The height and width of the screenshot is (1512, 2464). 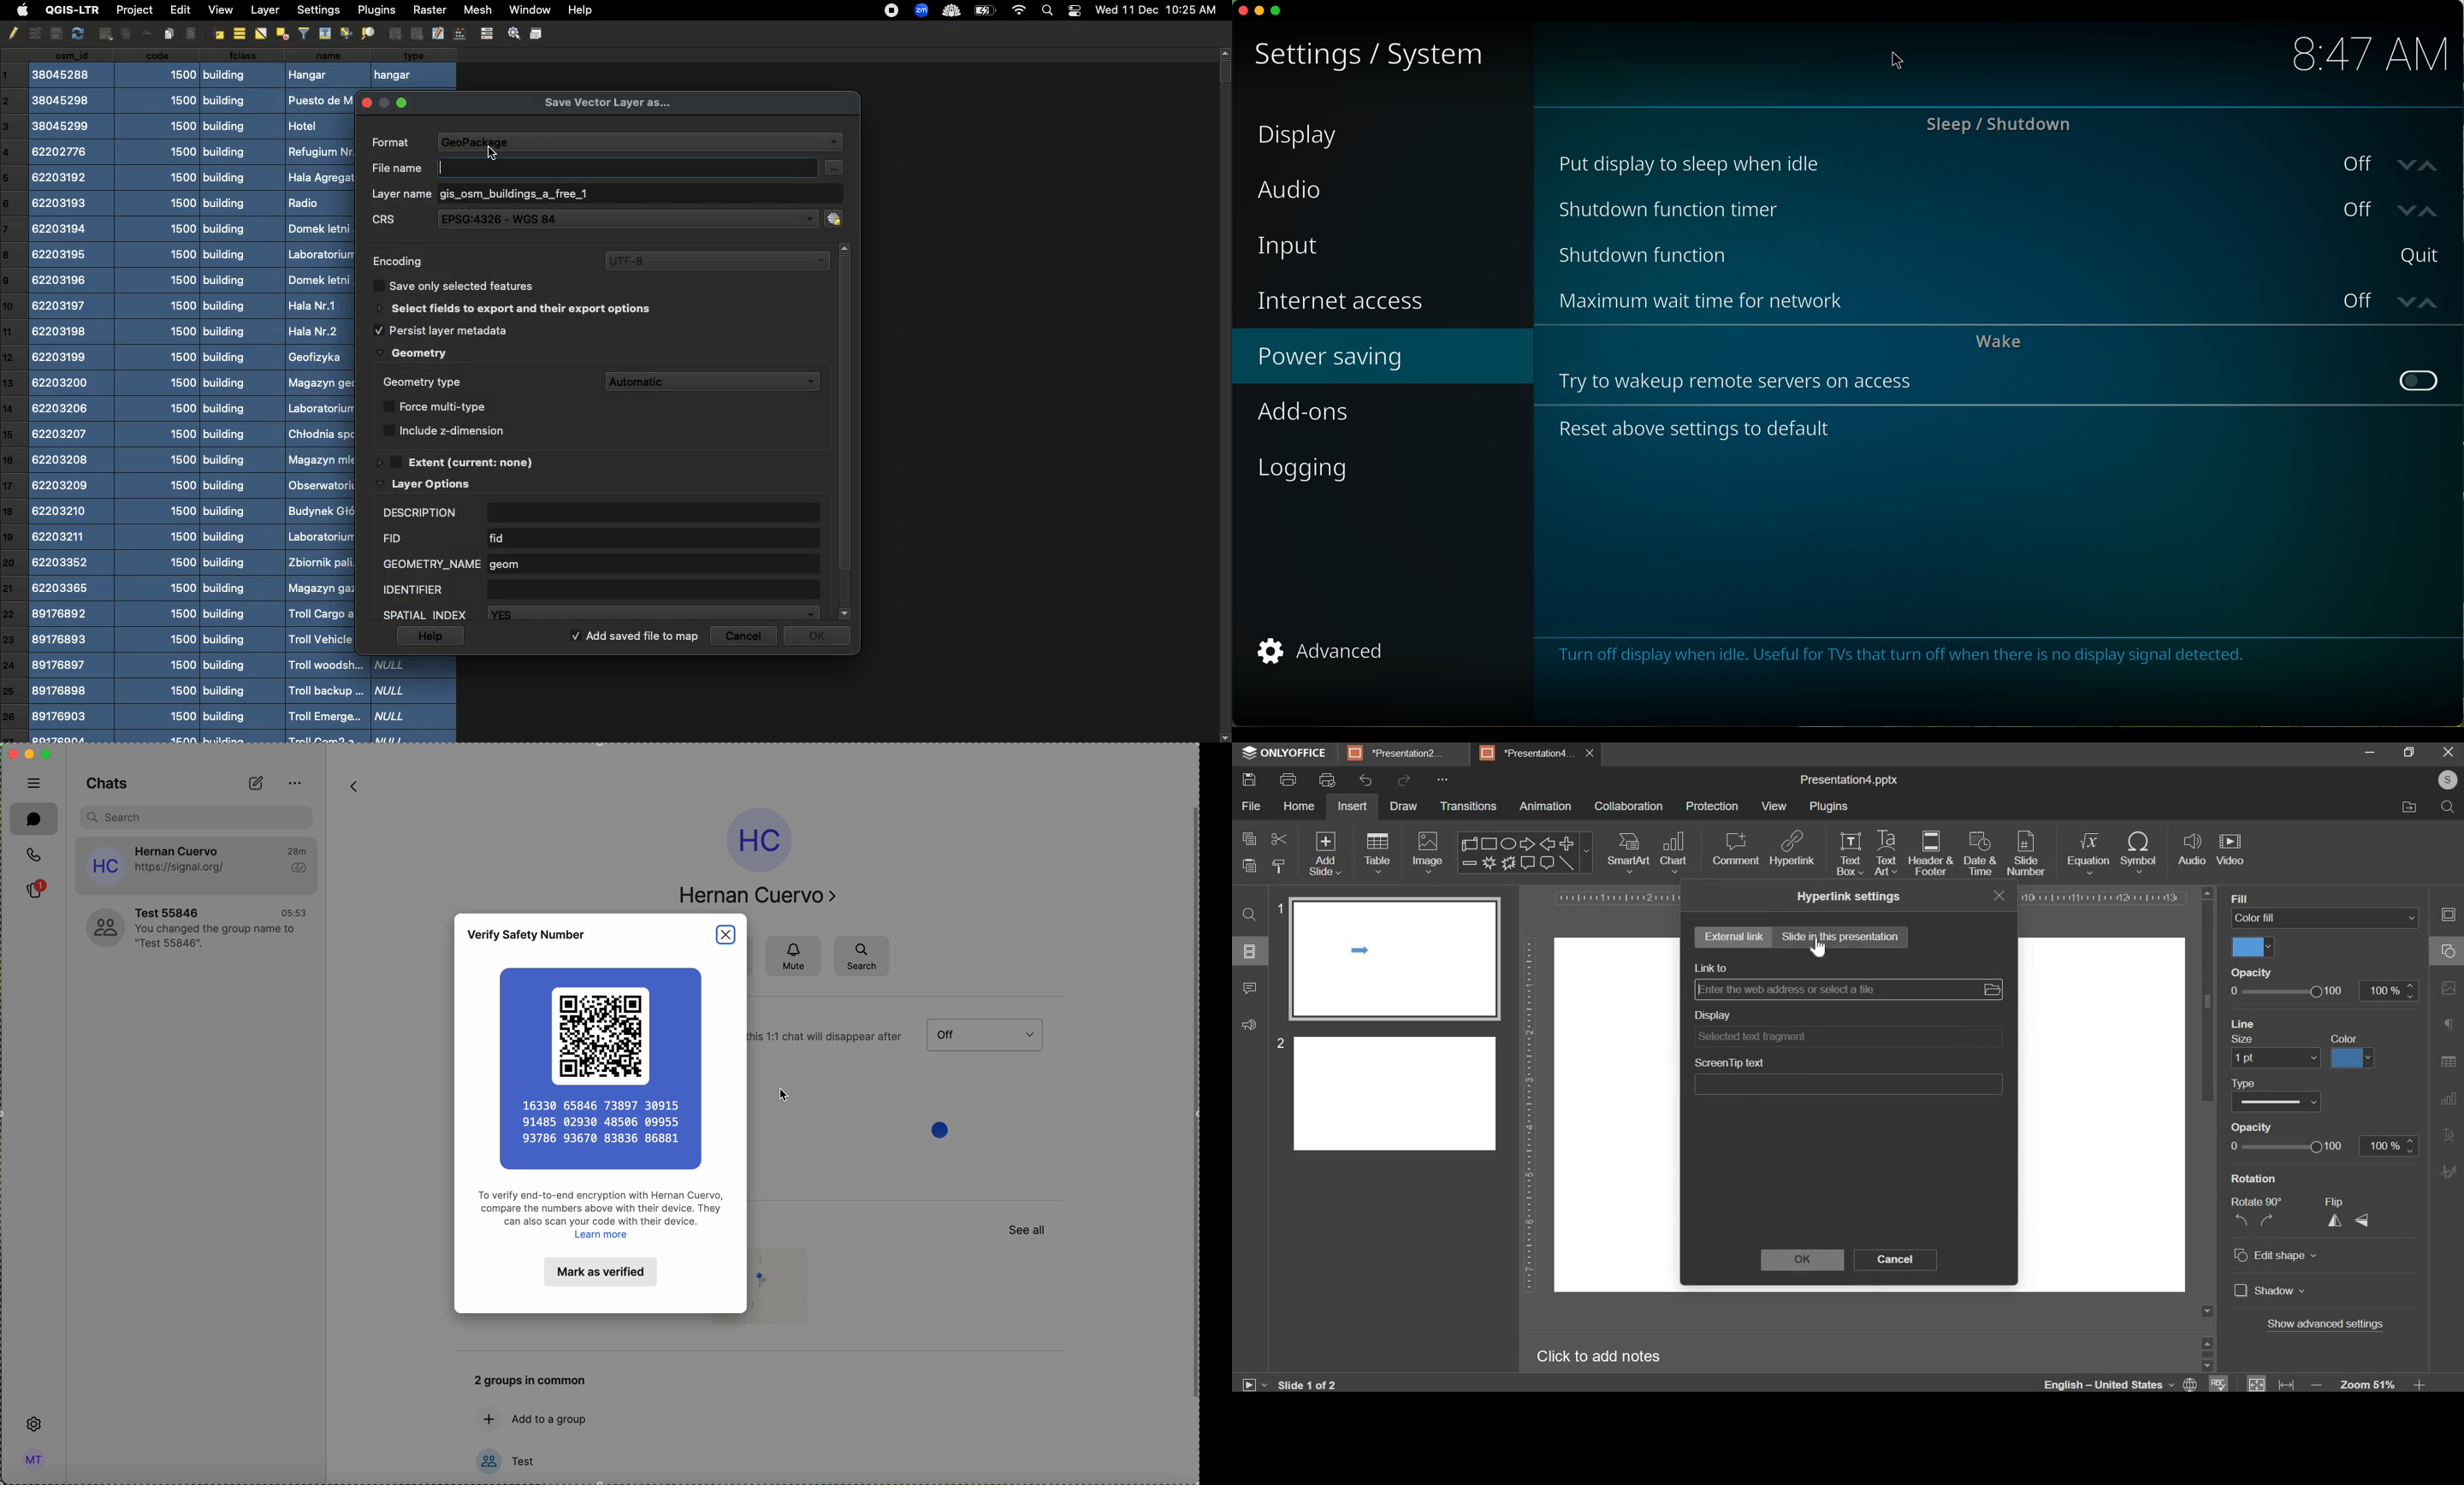 I want to click on stories, so click(x=36, y=890).